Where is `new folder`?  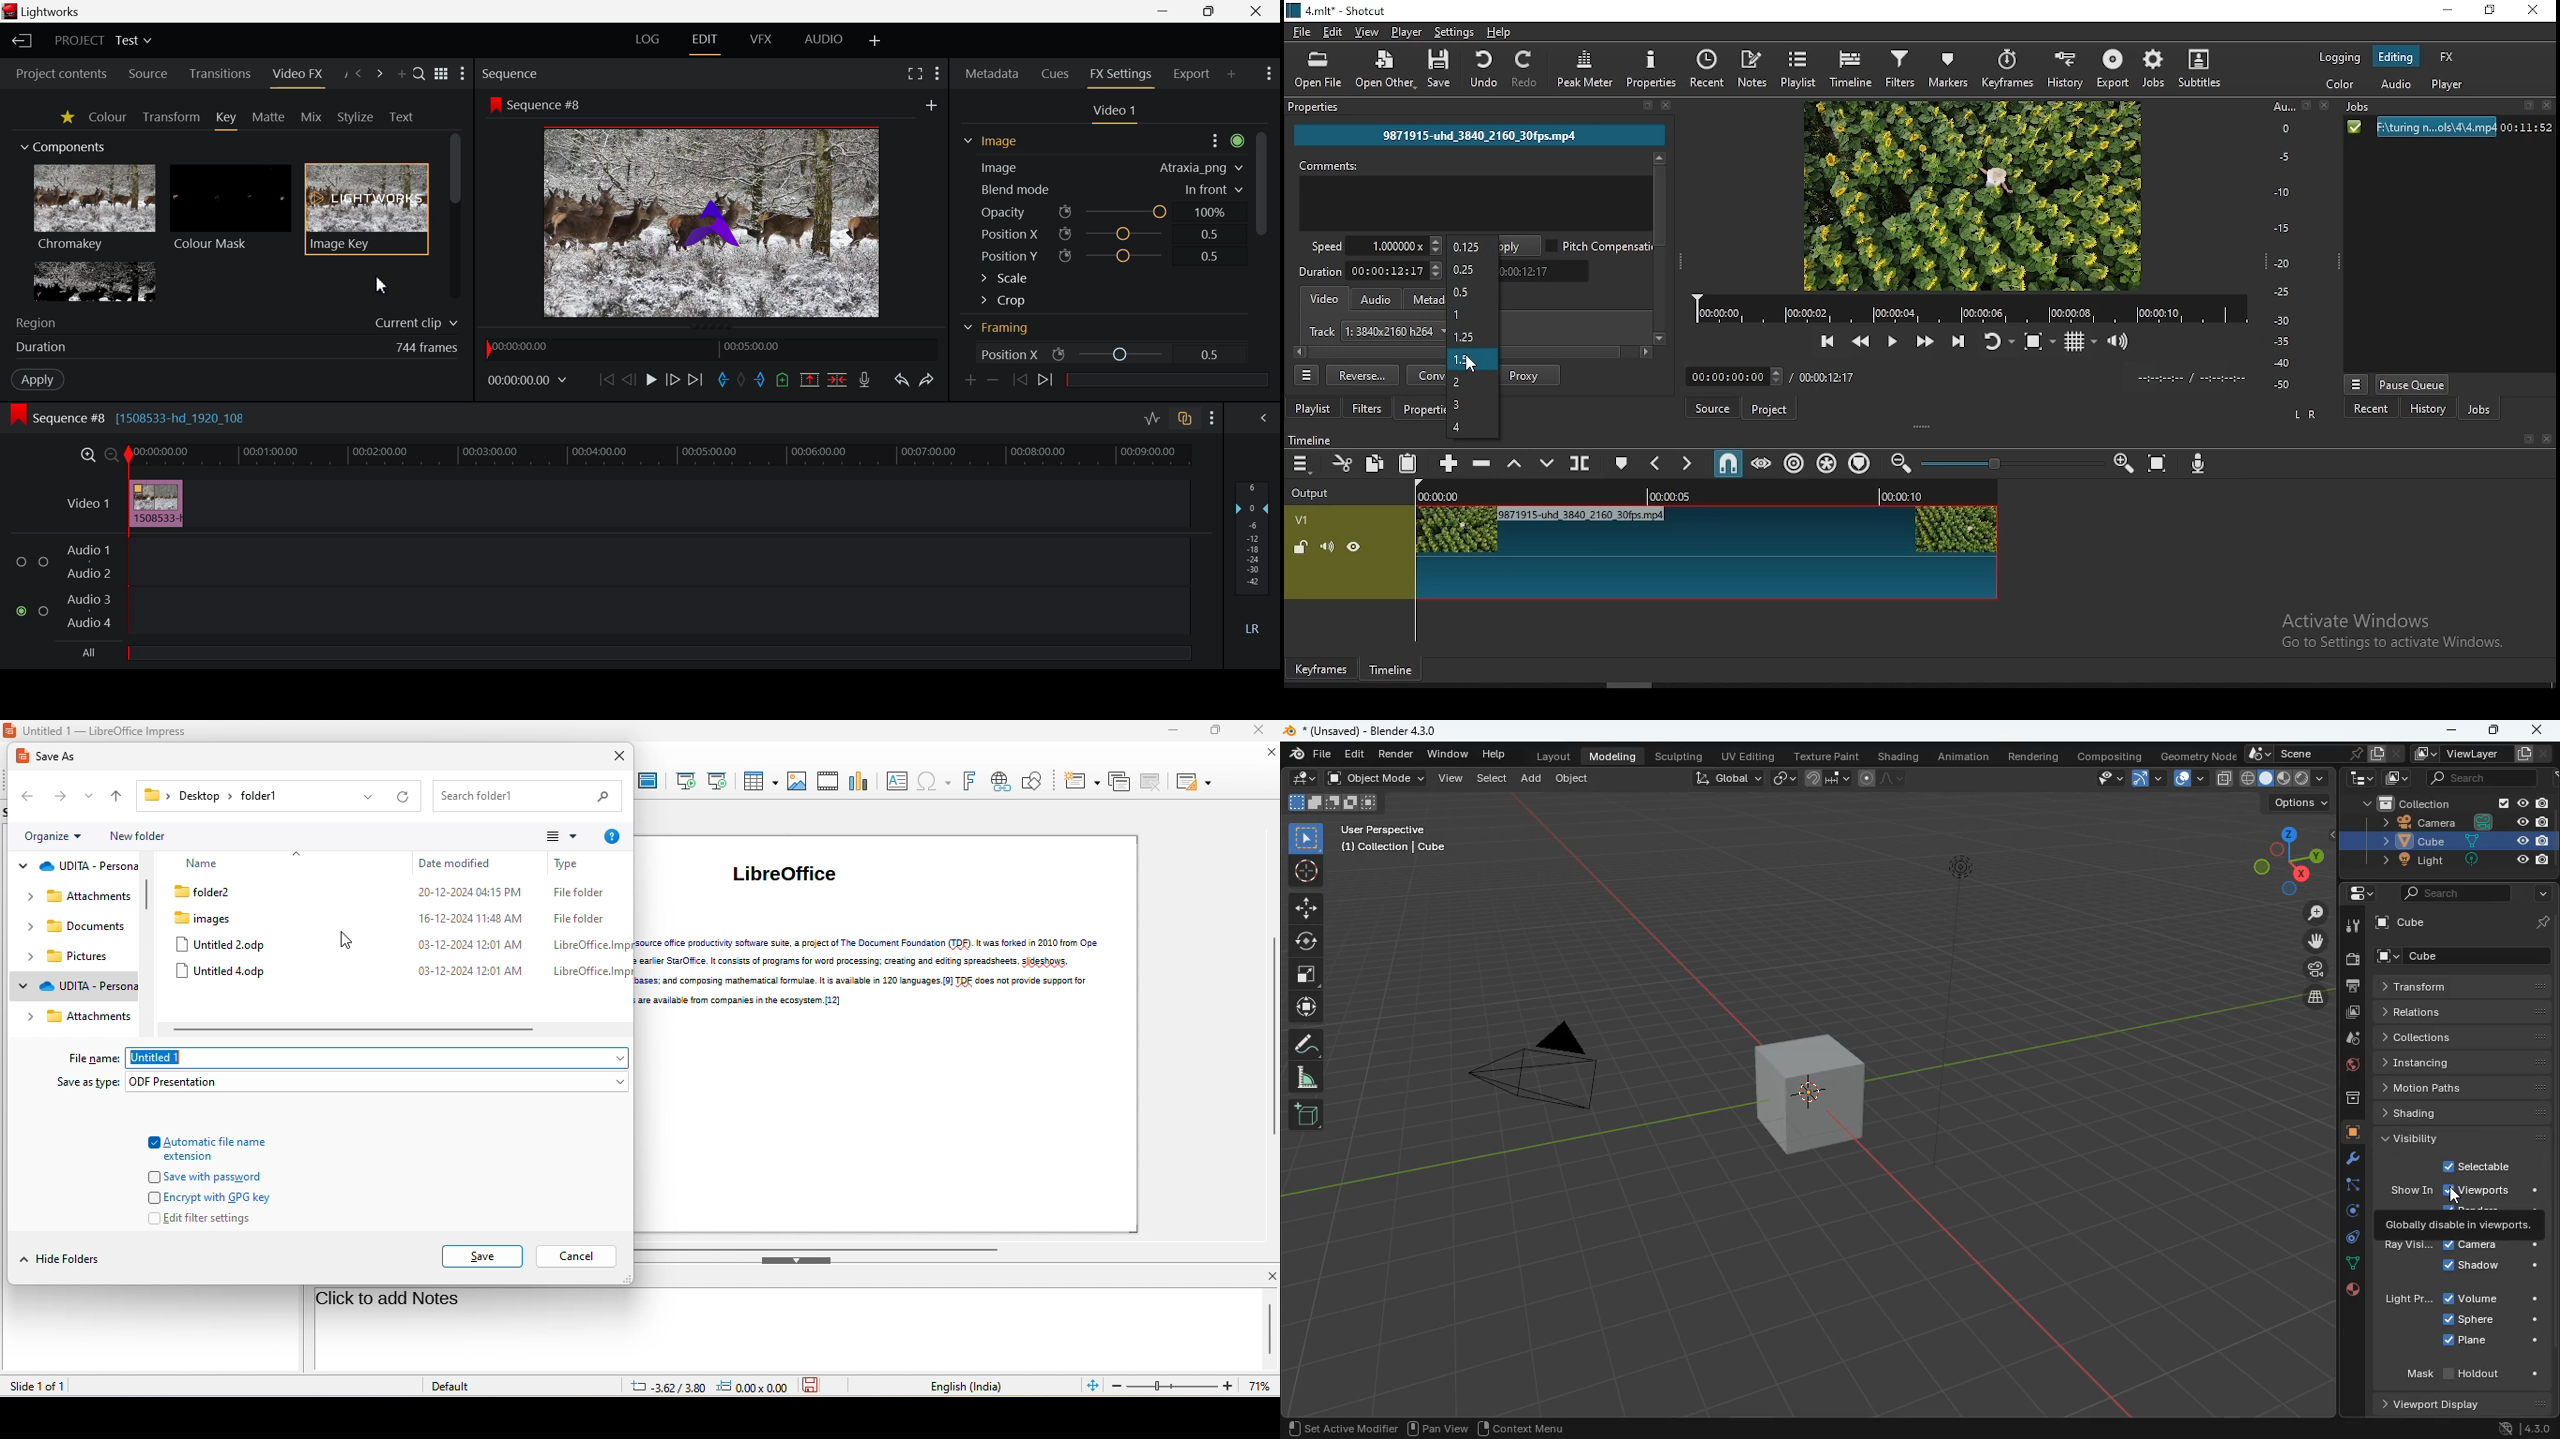 new folder is located at coordinates (142, 838).